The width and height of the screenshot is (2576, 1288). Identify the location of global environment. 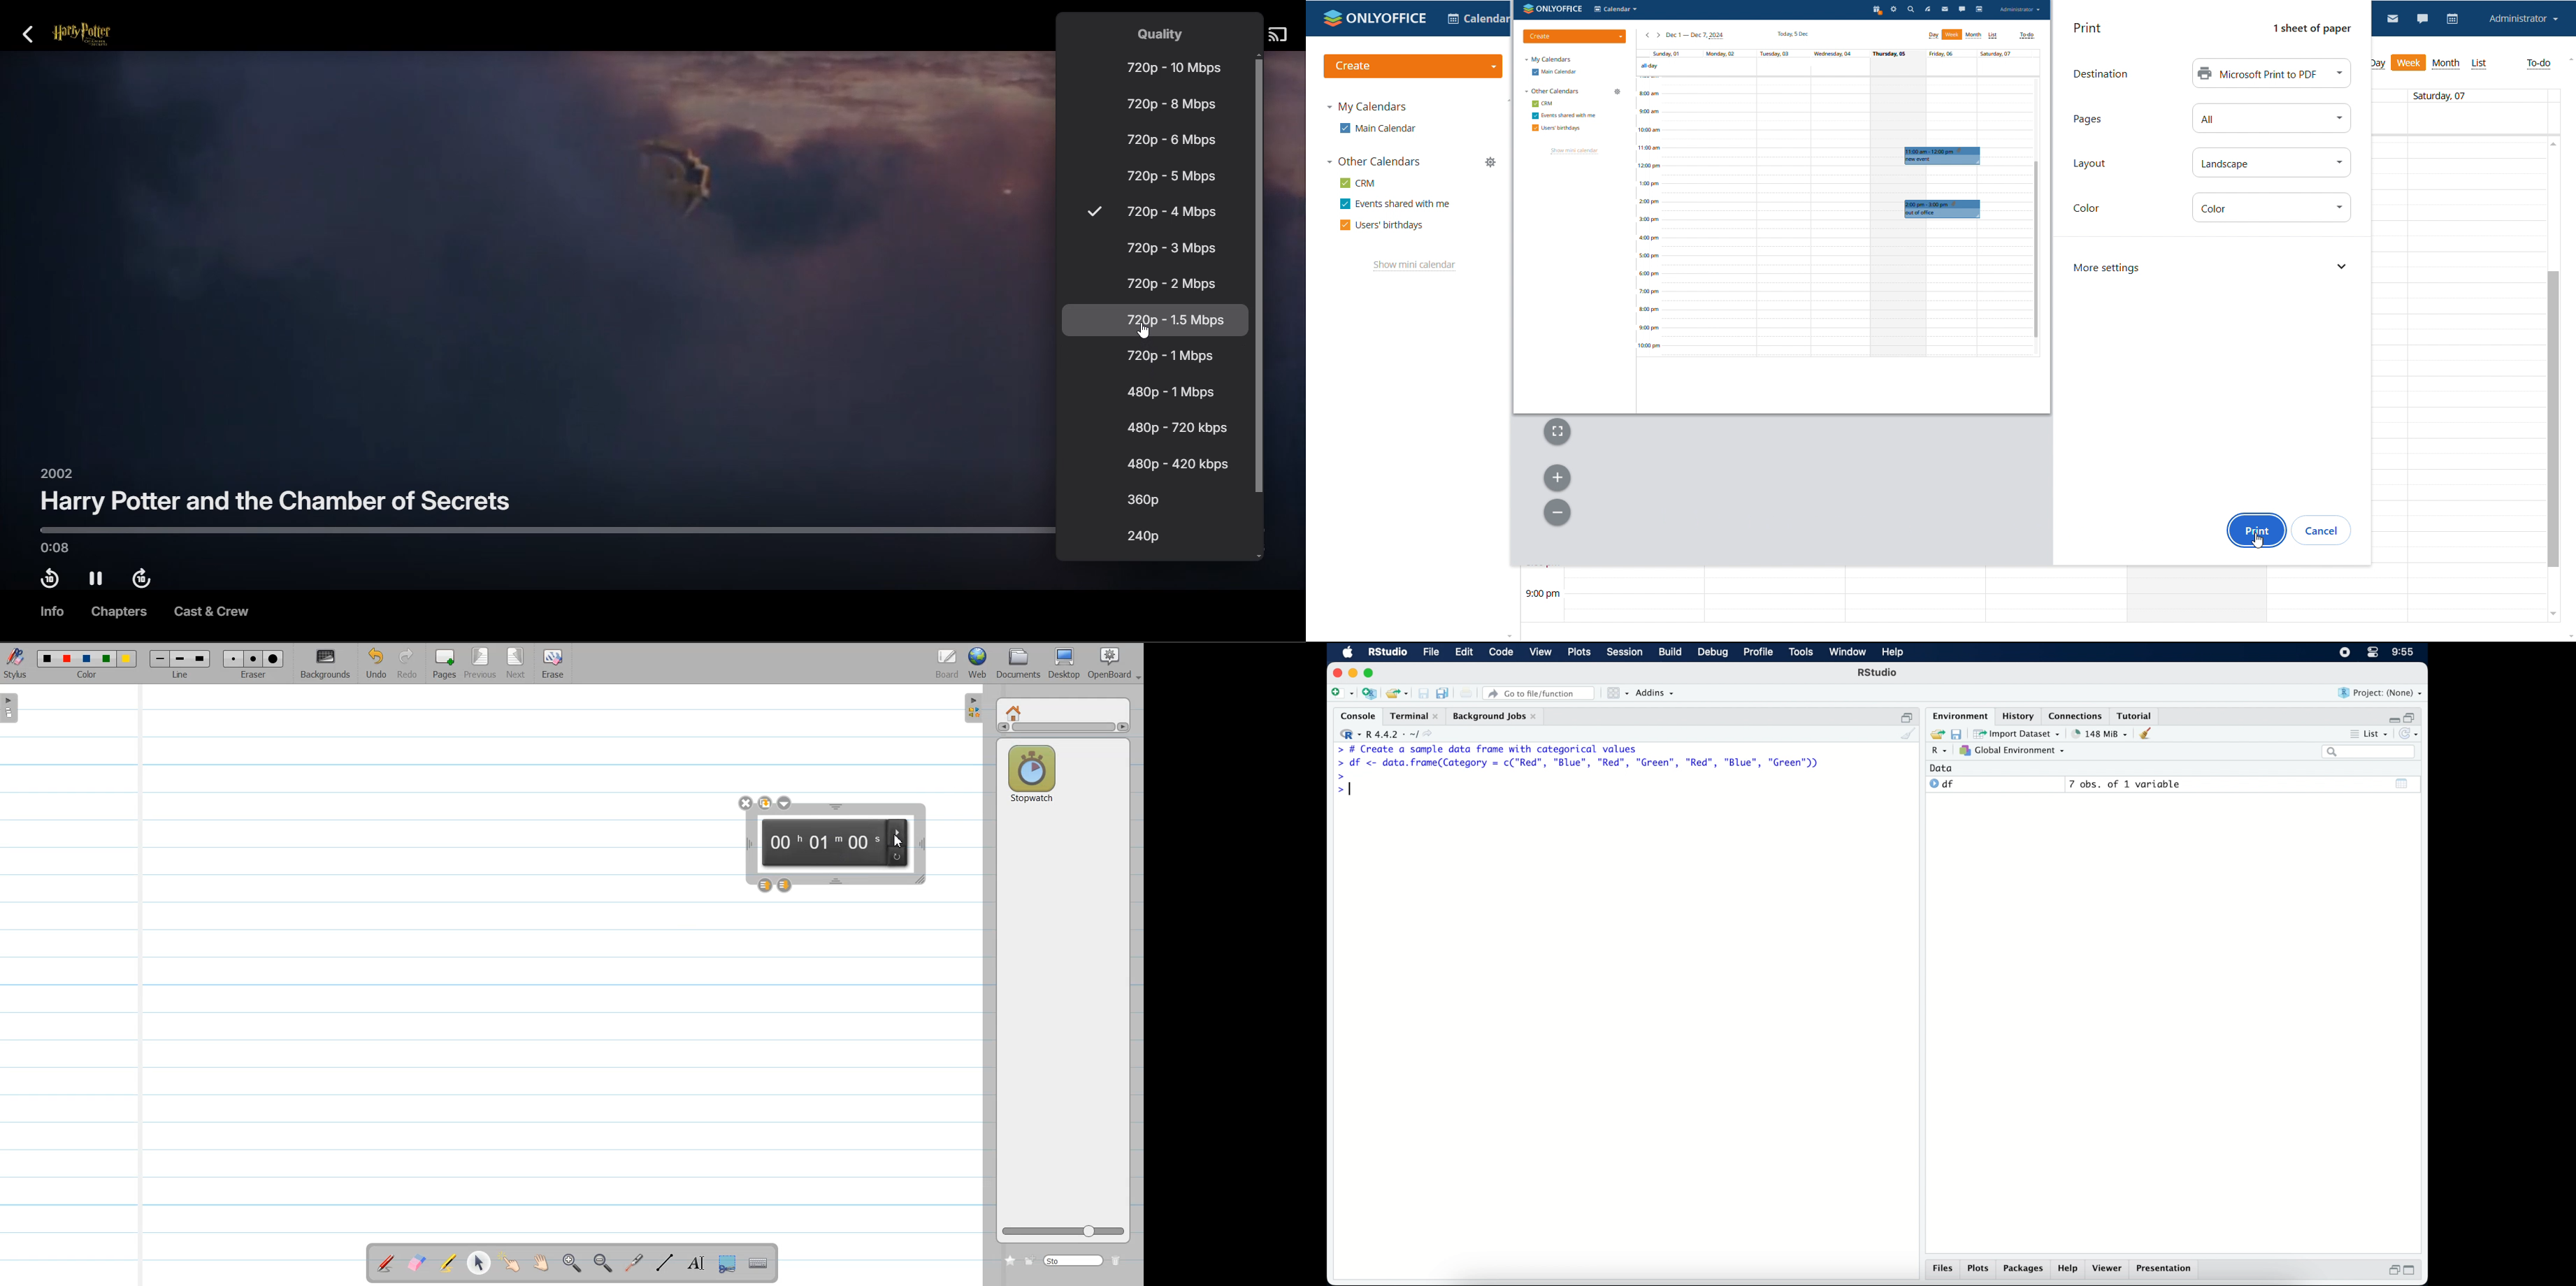
(2016, 751).